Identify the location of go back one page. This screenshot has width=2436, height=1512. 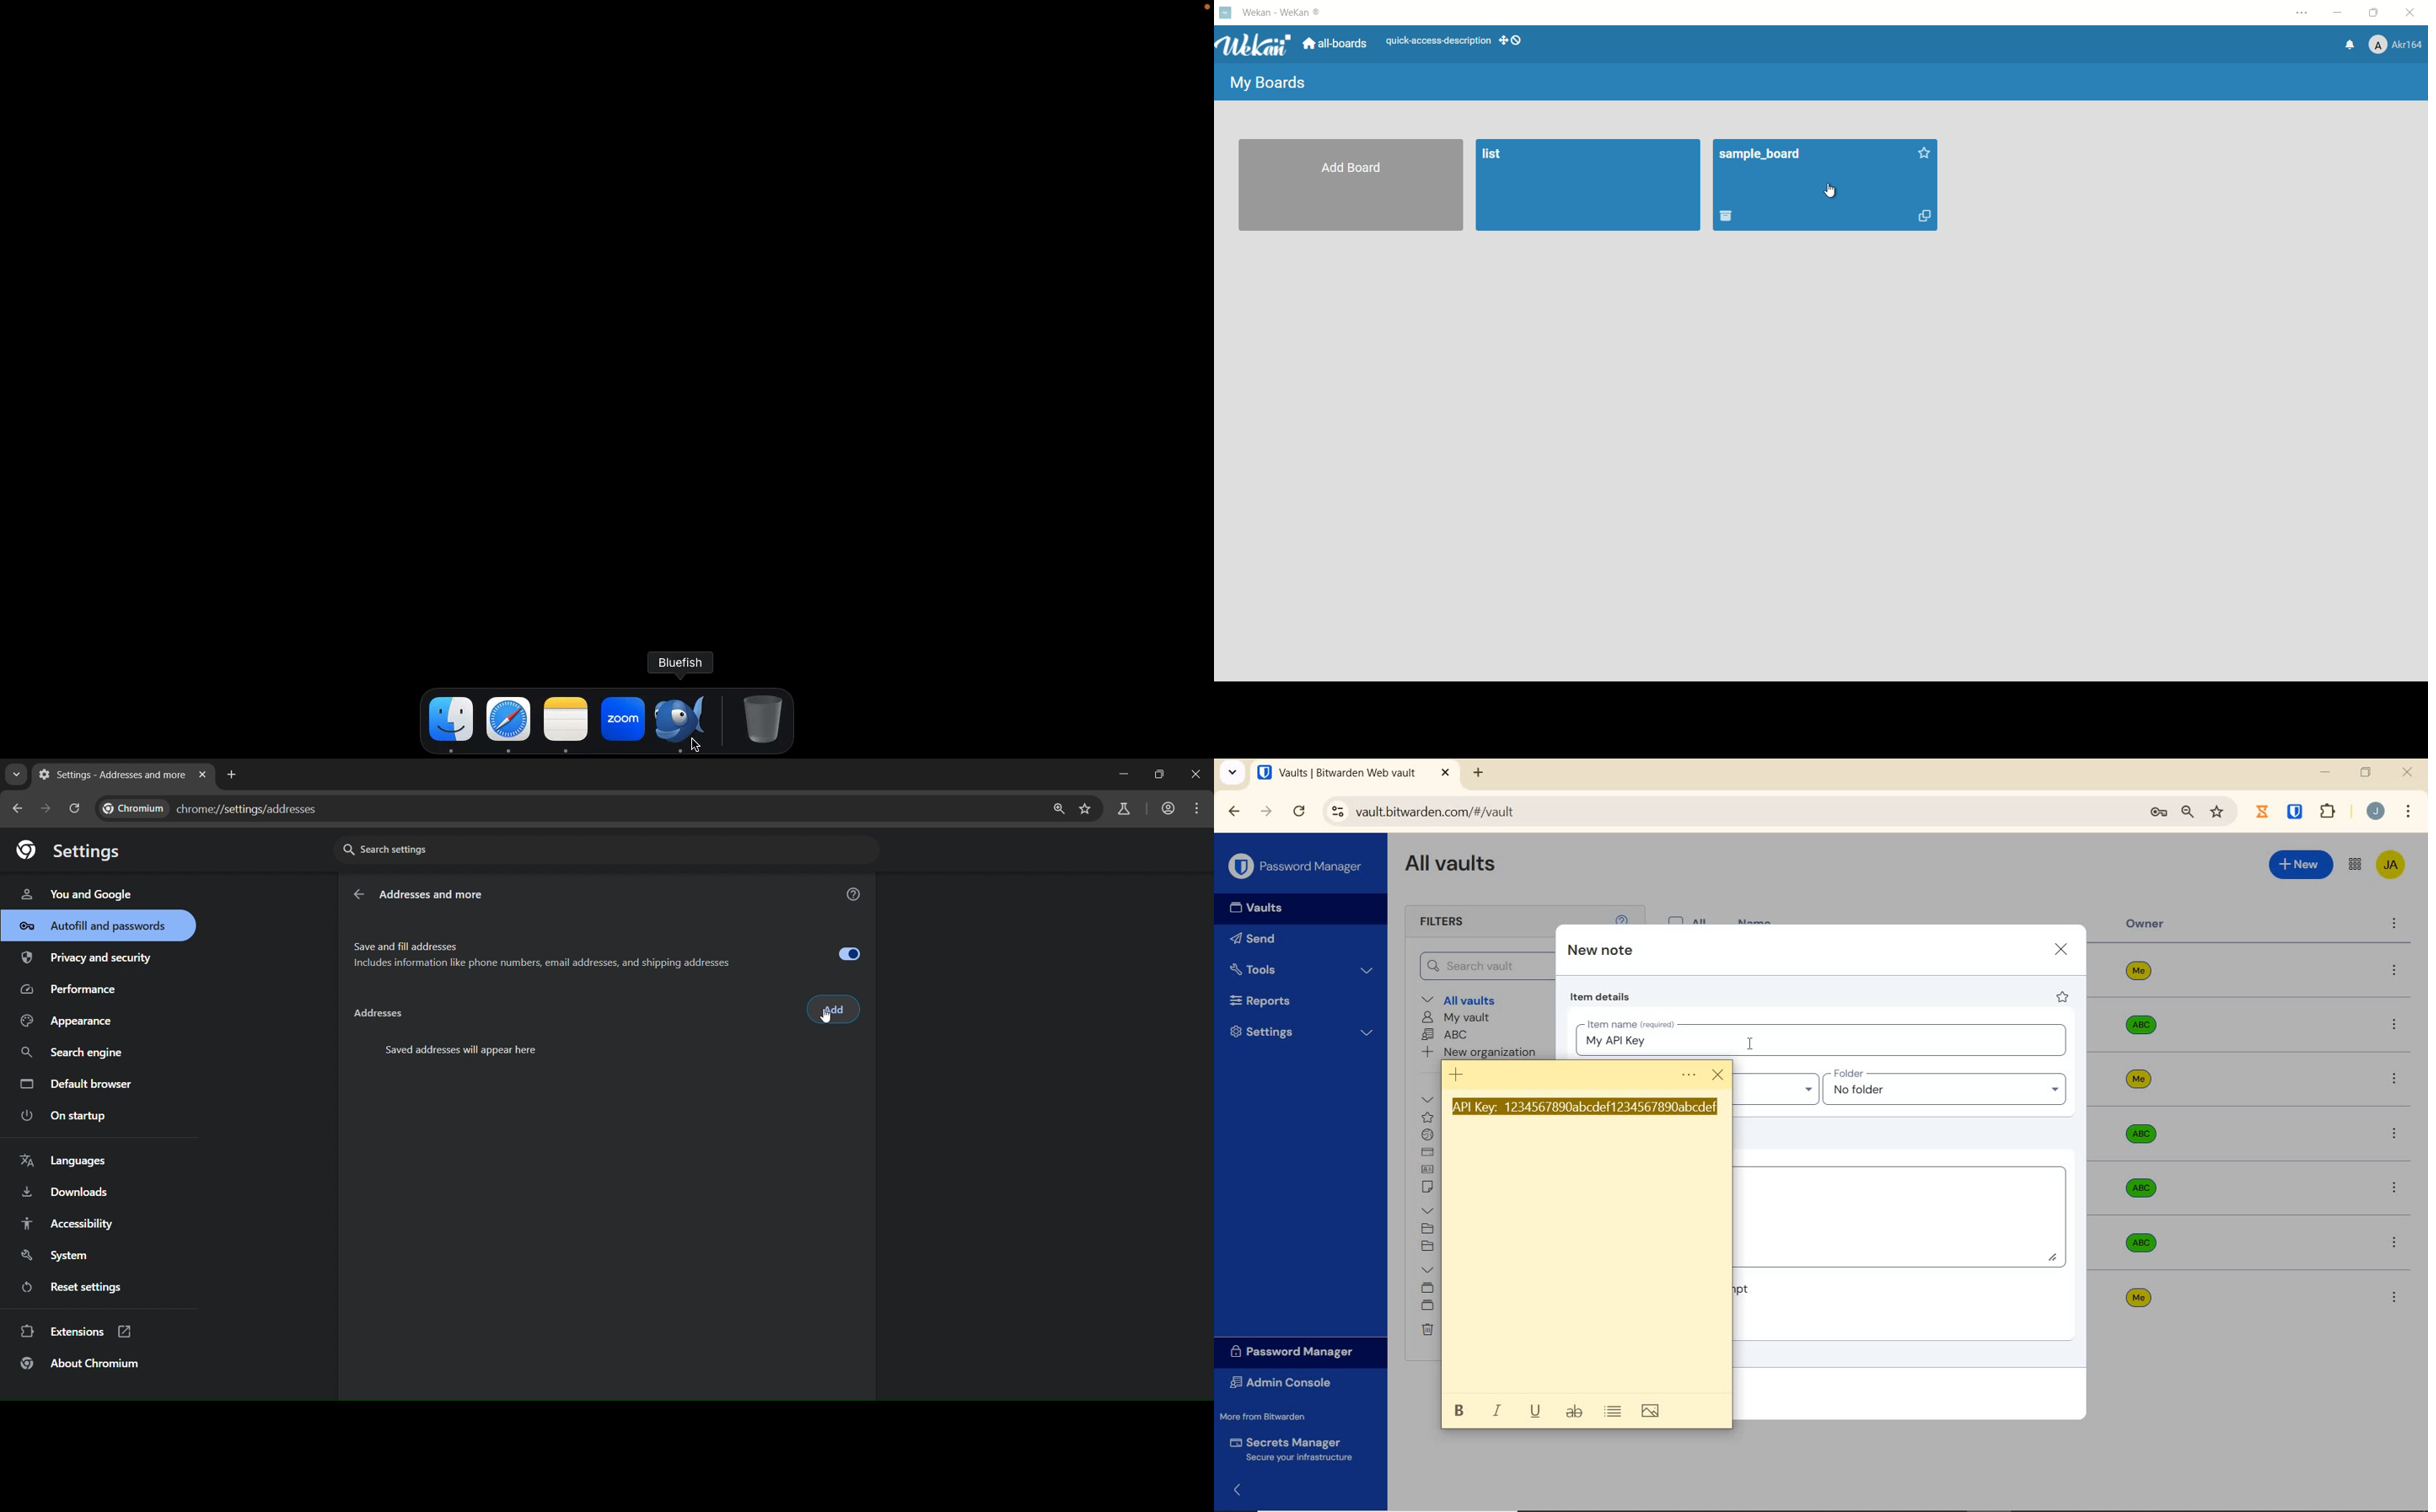
(19, 808).